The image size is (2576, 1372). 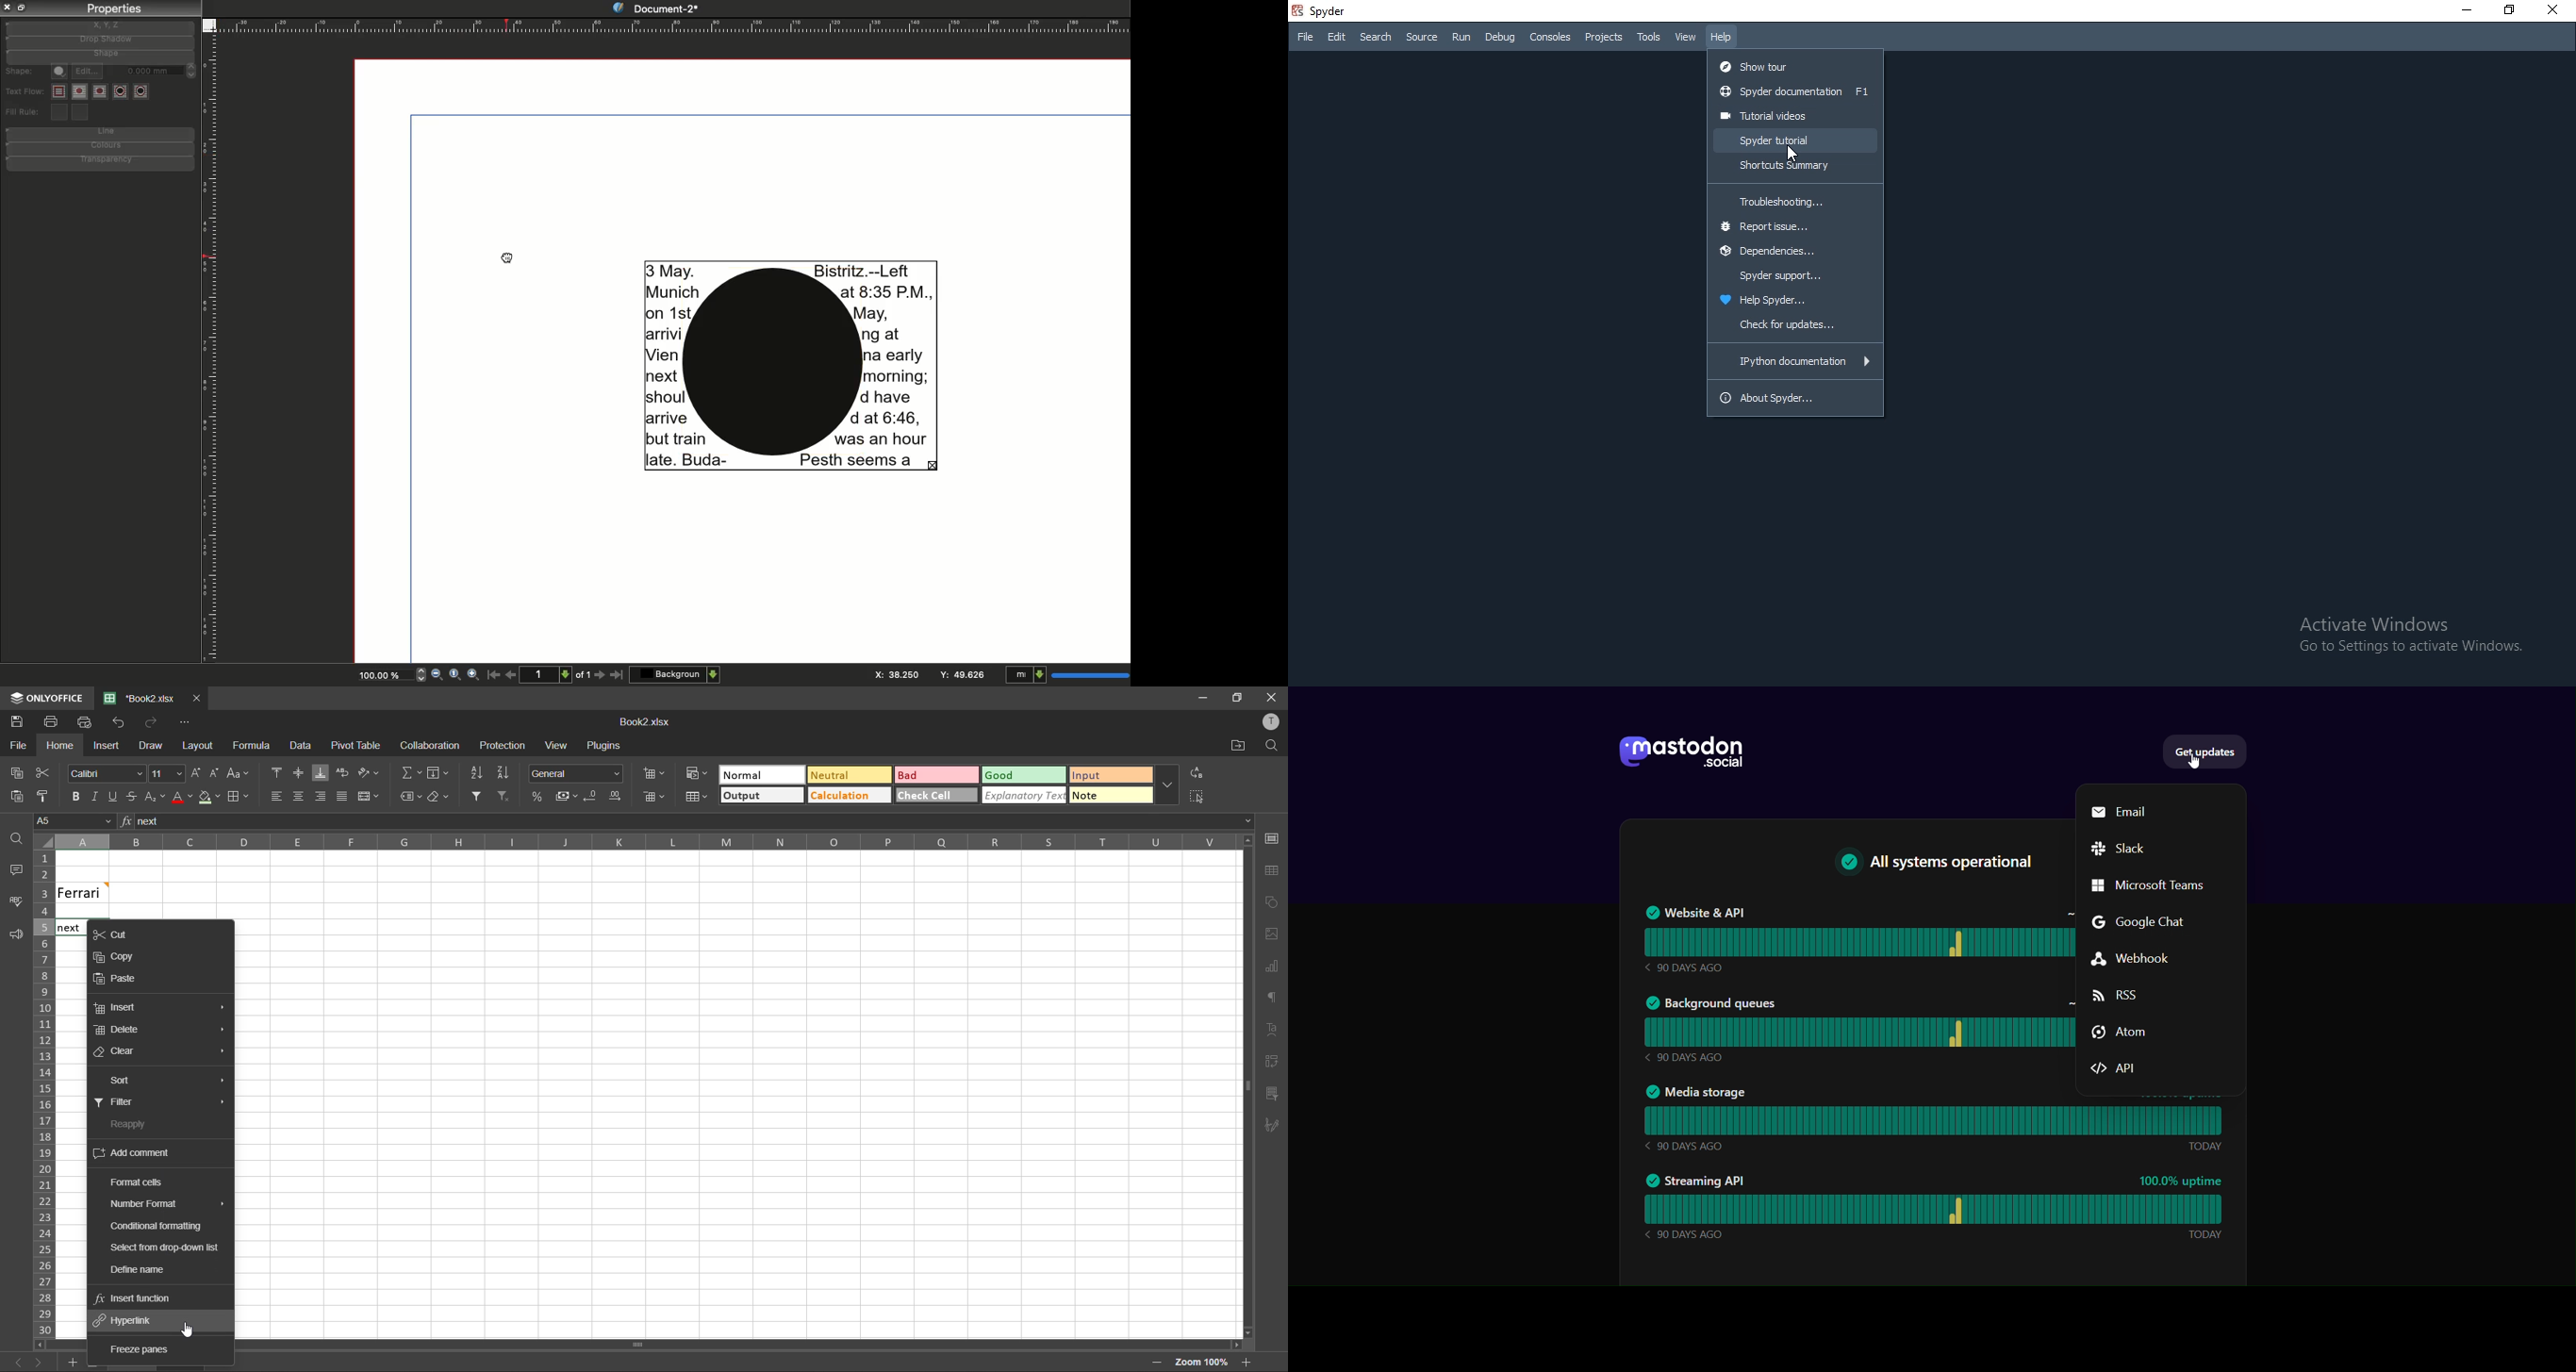 What do you see at coordinates (73, 821) in the screenshot?
I see `cell address` at bounding box center [73, 821].